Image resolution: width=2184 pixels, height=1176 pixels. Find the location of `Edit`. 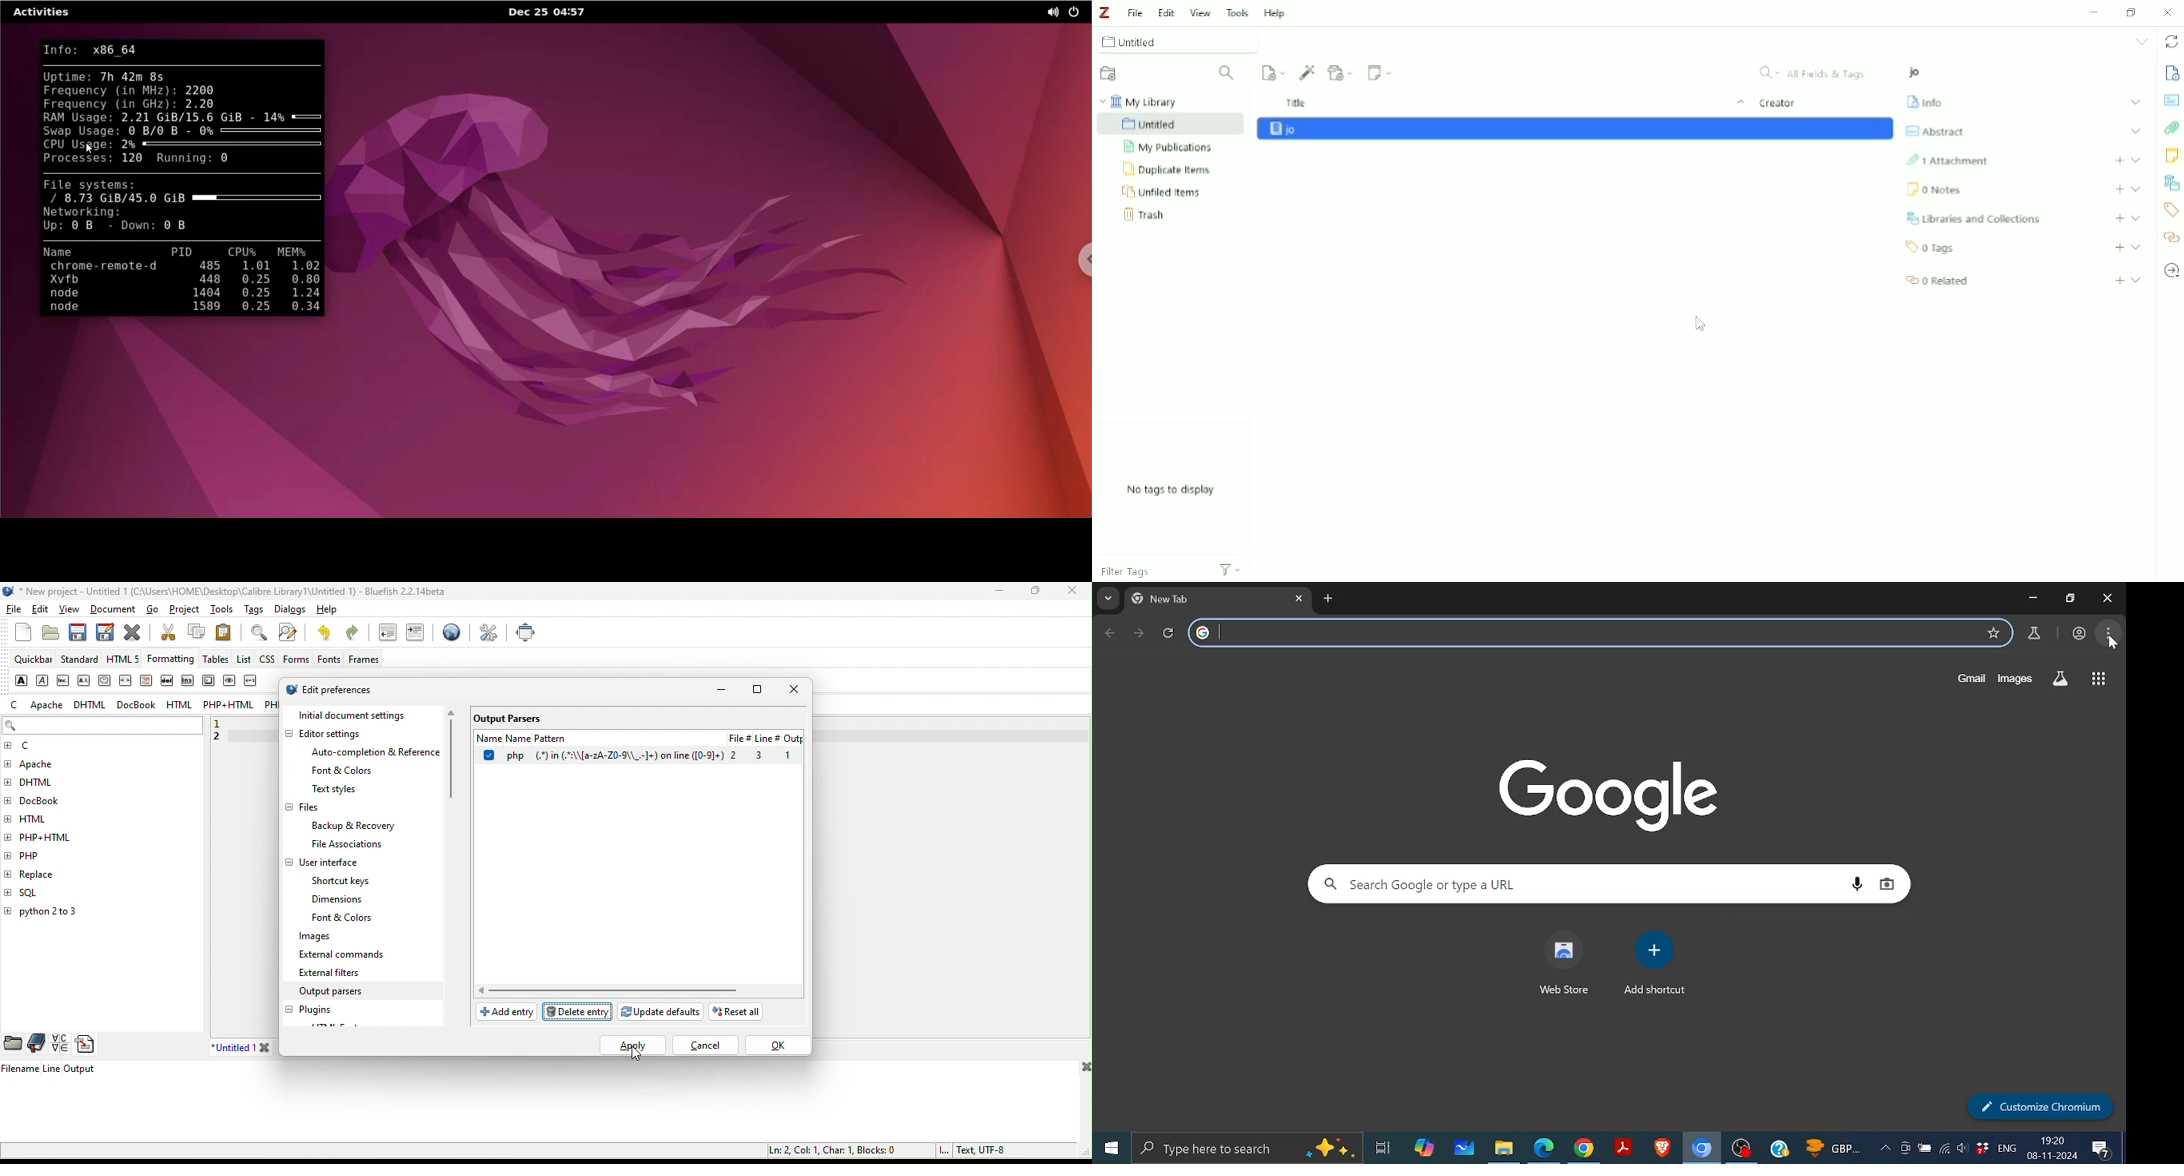

Edit is located at coordinates (1166, 12).